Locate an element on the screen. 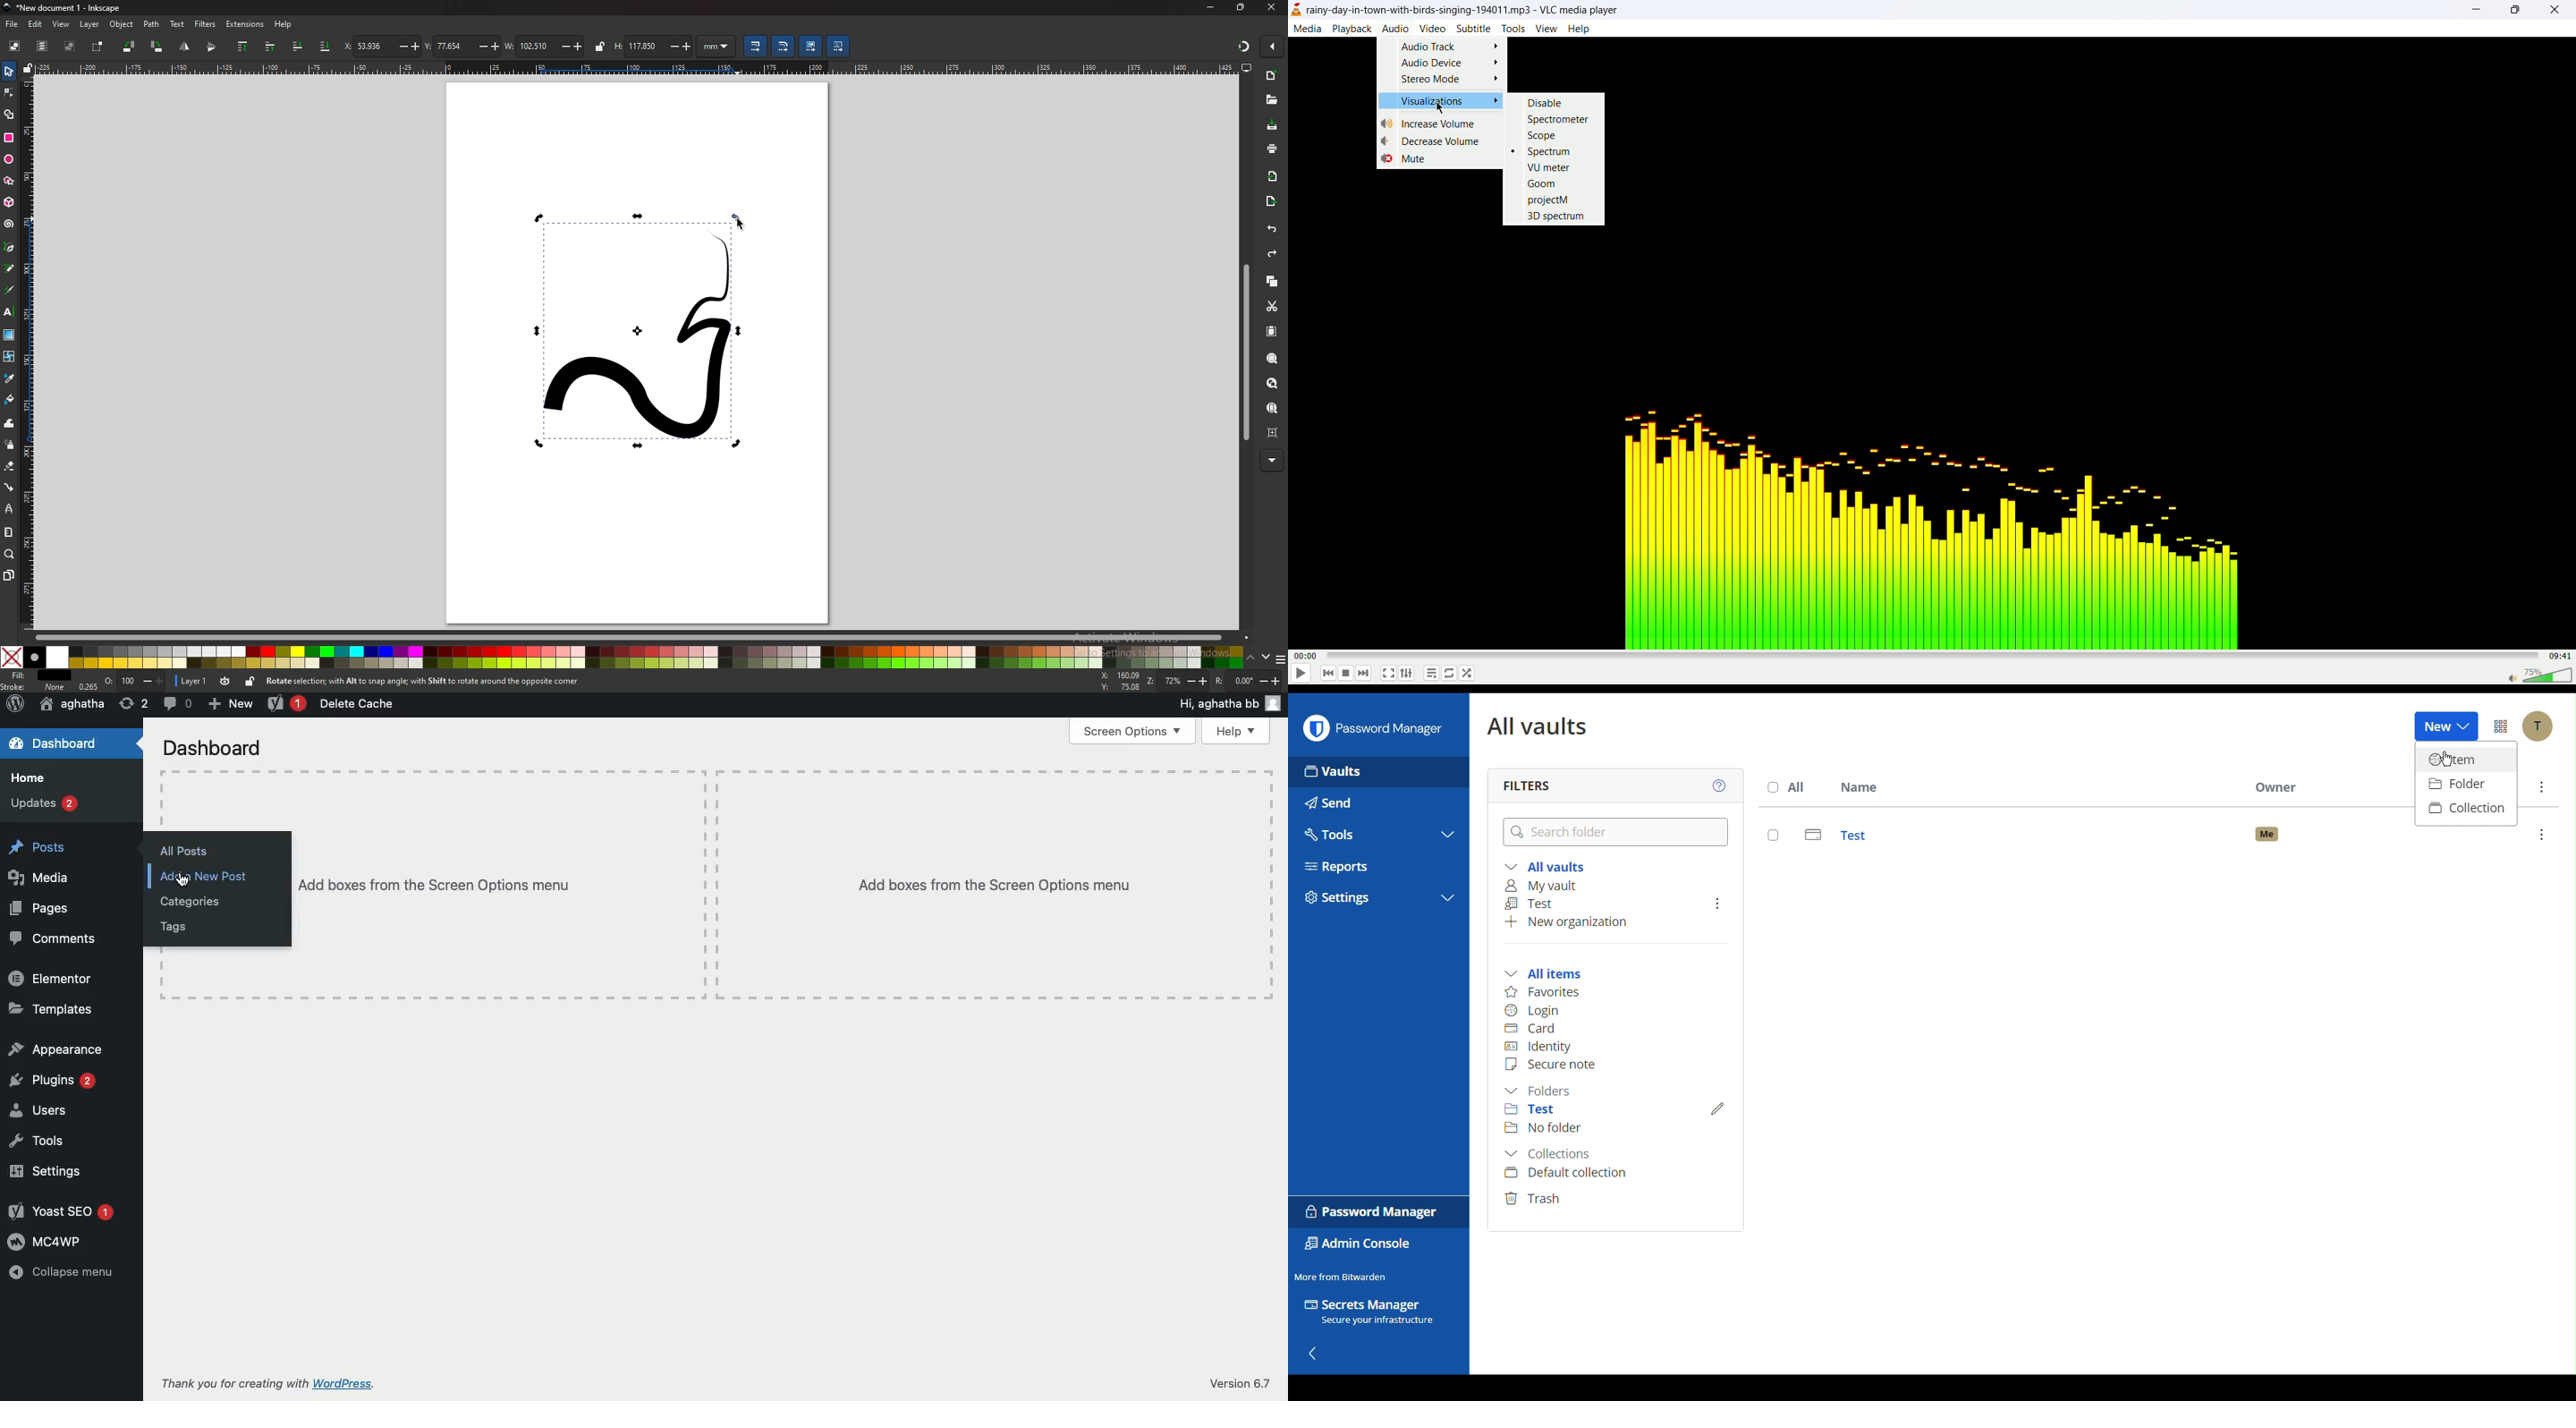  Posts is located at coordinates (45, 848).